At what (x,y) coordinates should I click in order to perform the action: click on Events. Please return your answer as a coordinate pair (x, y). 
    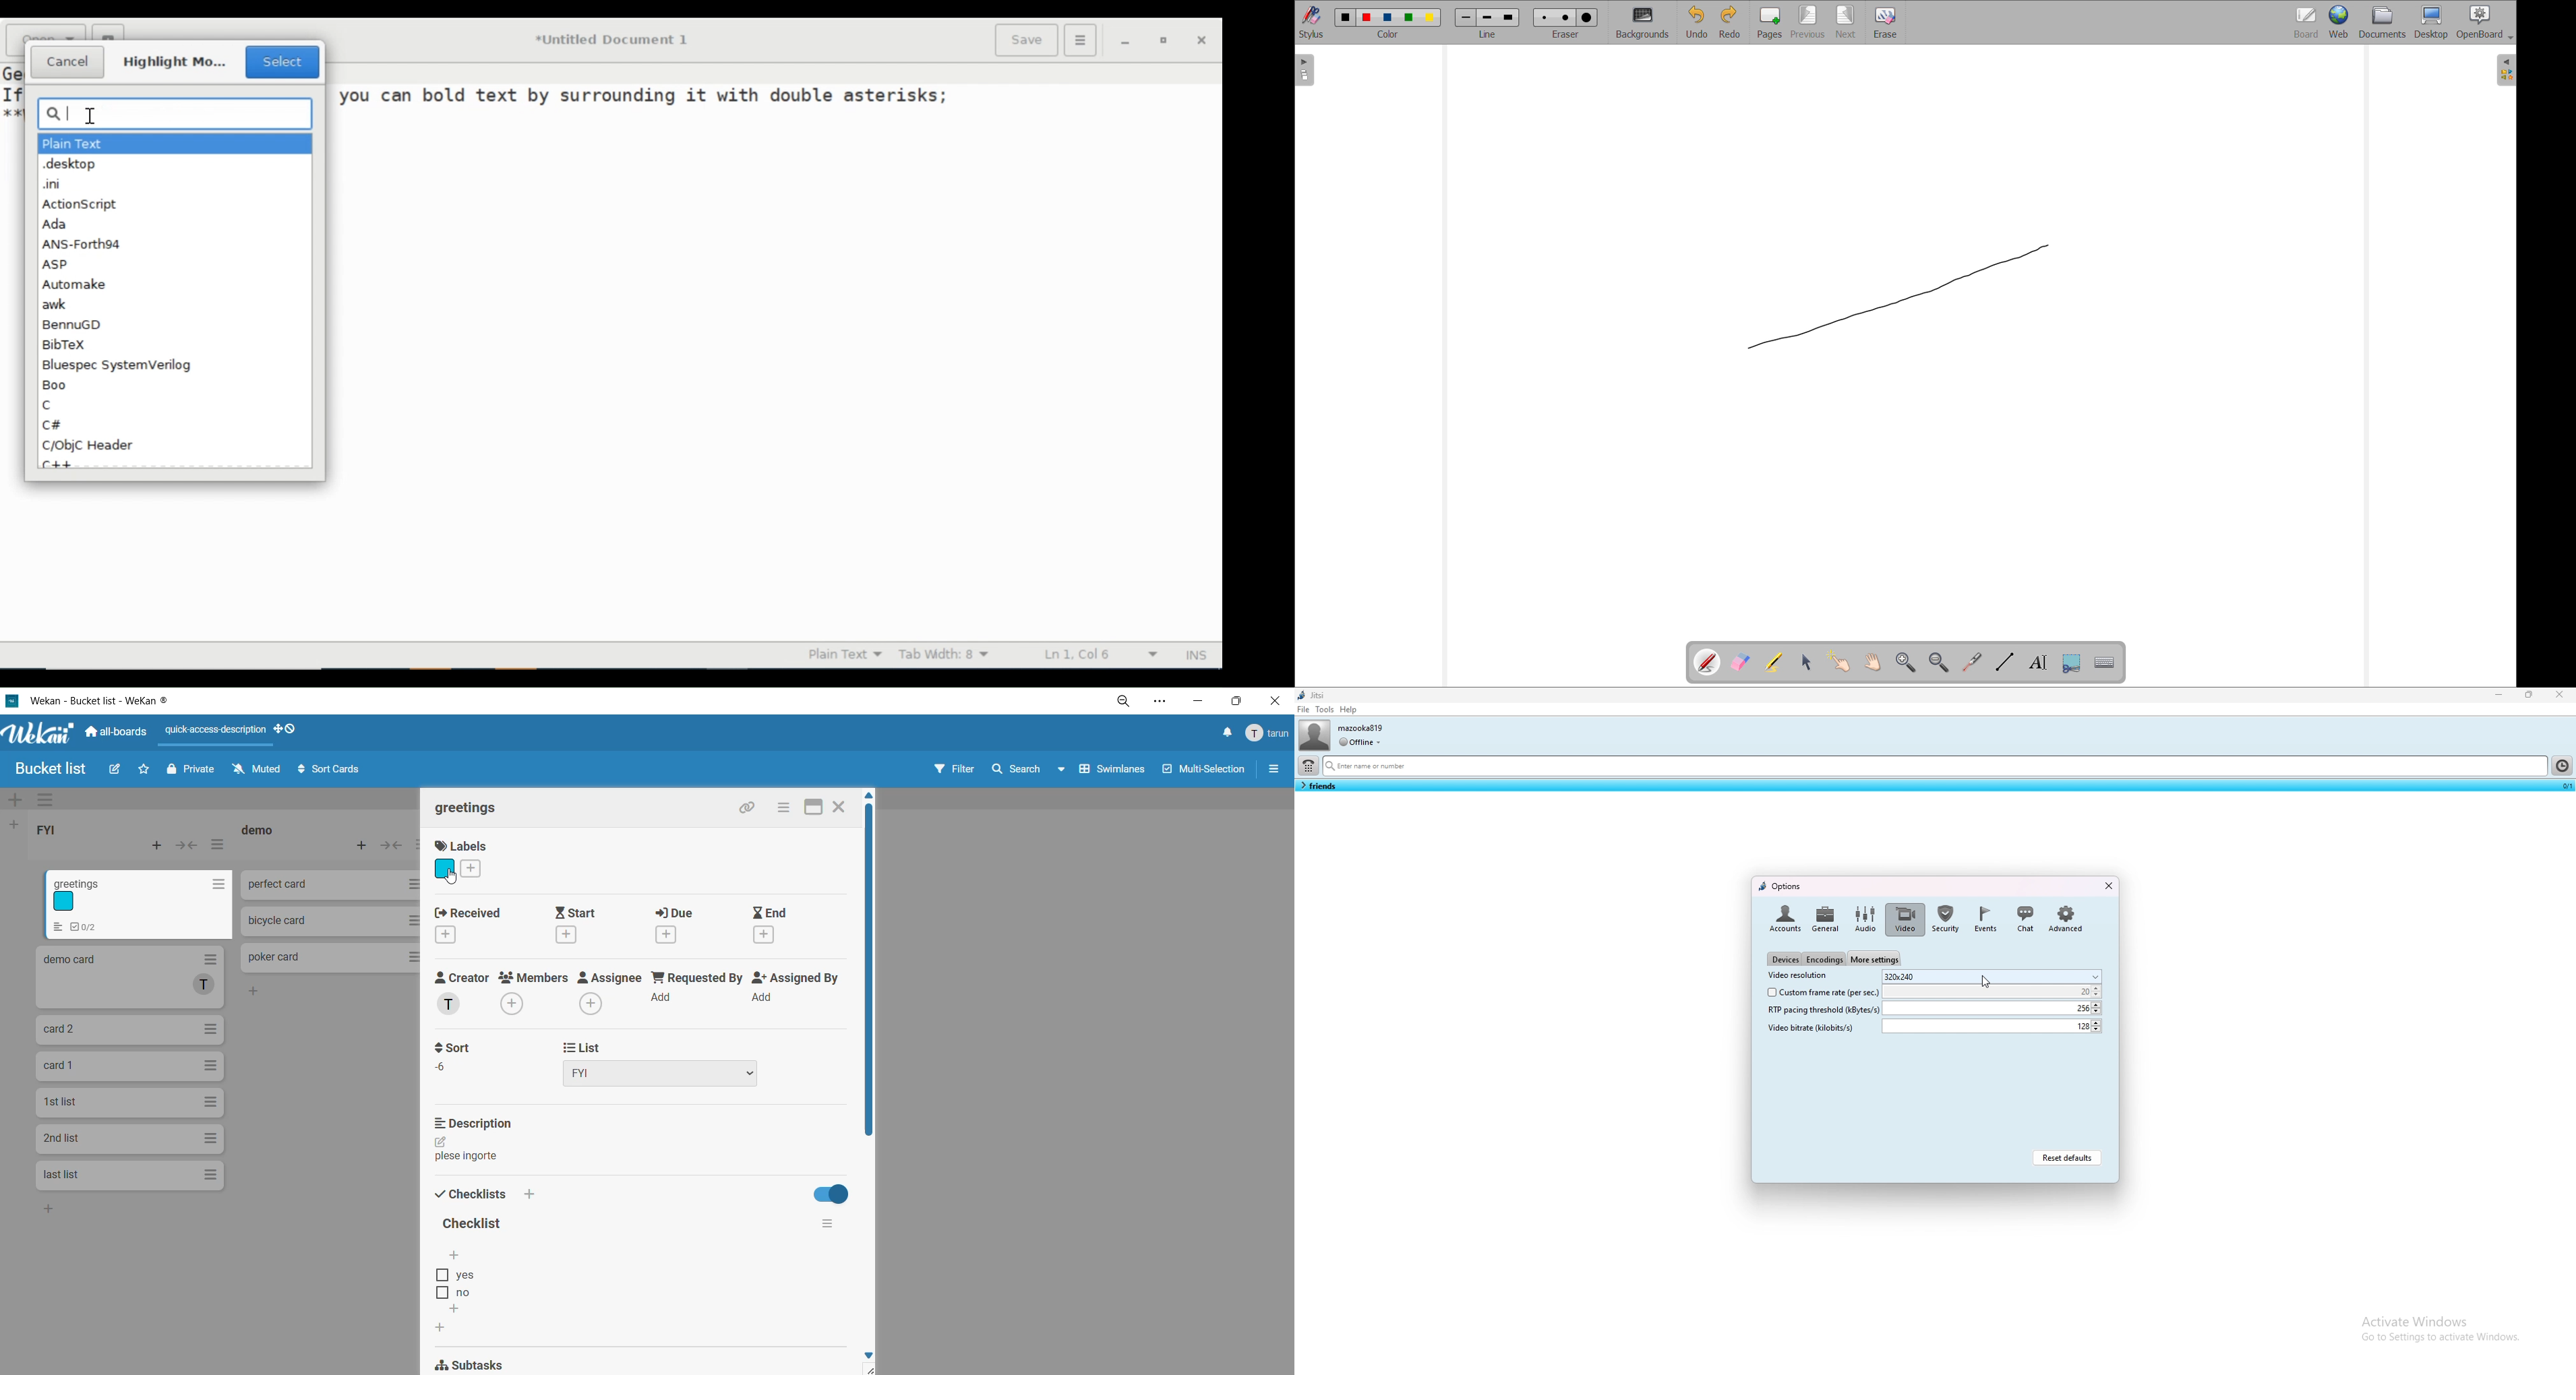
    Looking at the image, I should click on (1985, 918).